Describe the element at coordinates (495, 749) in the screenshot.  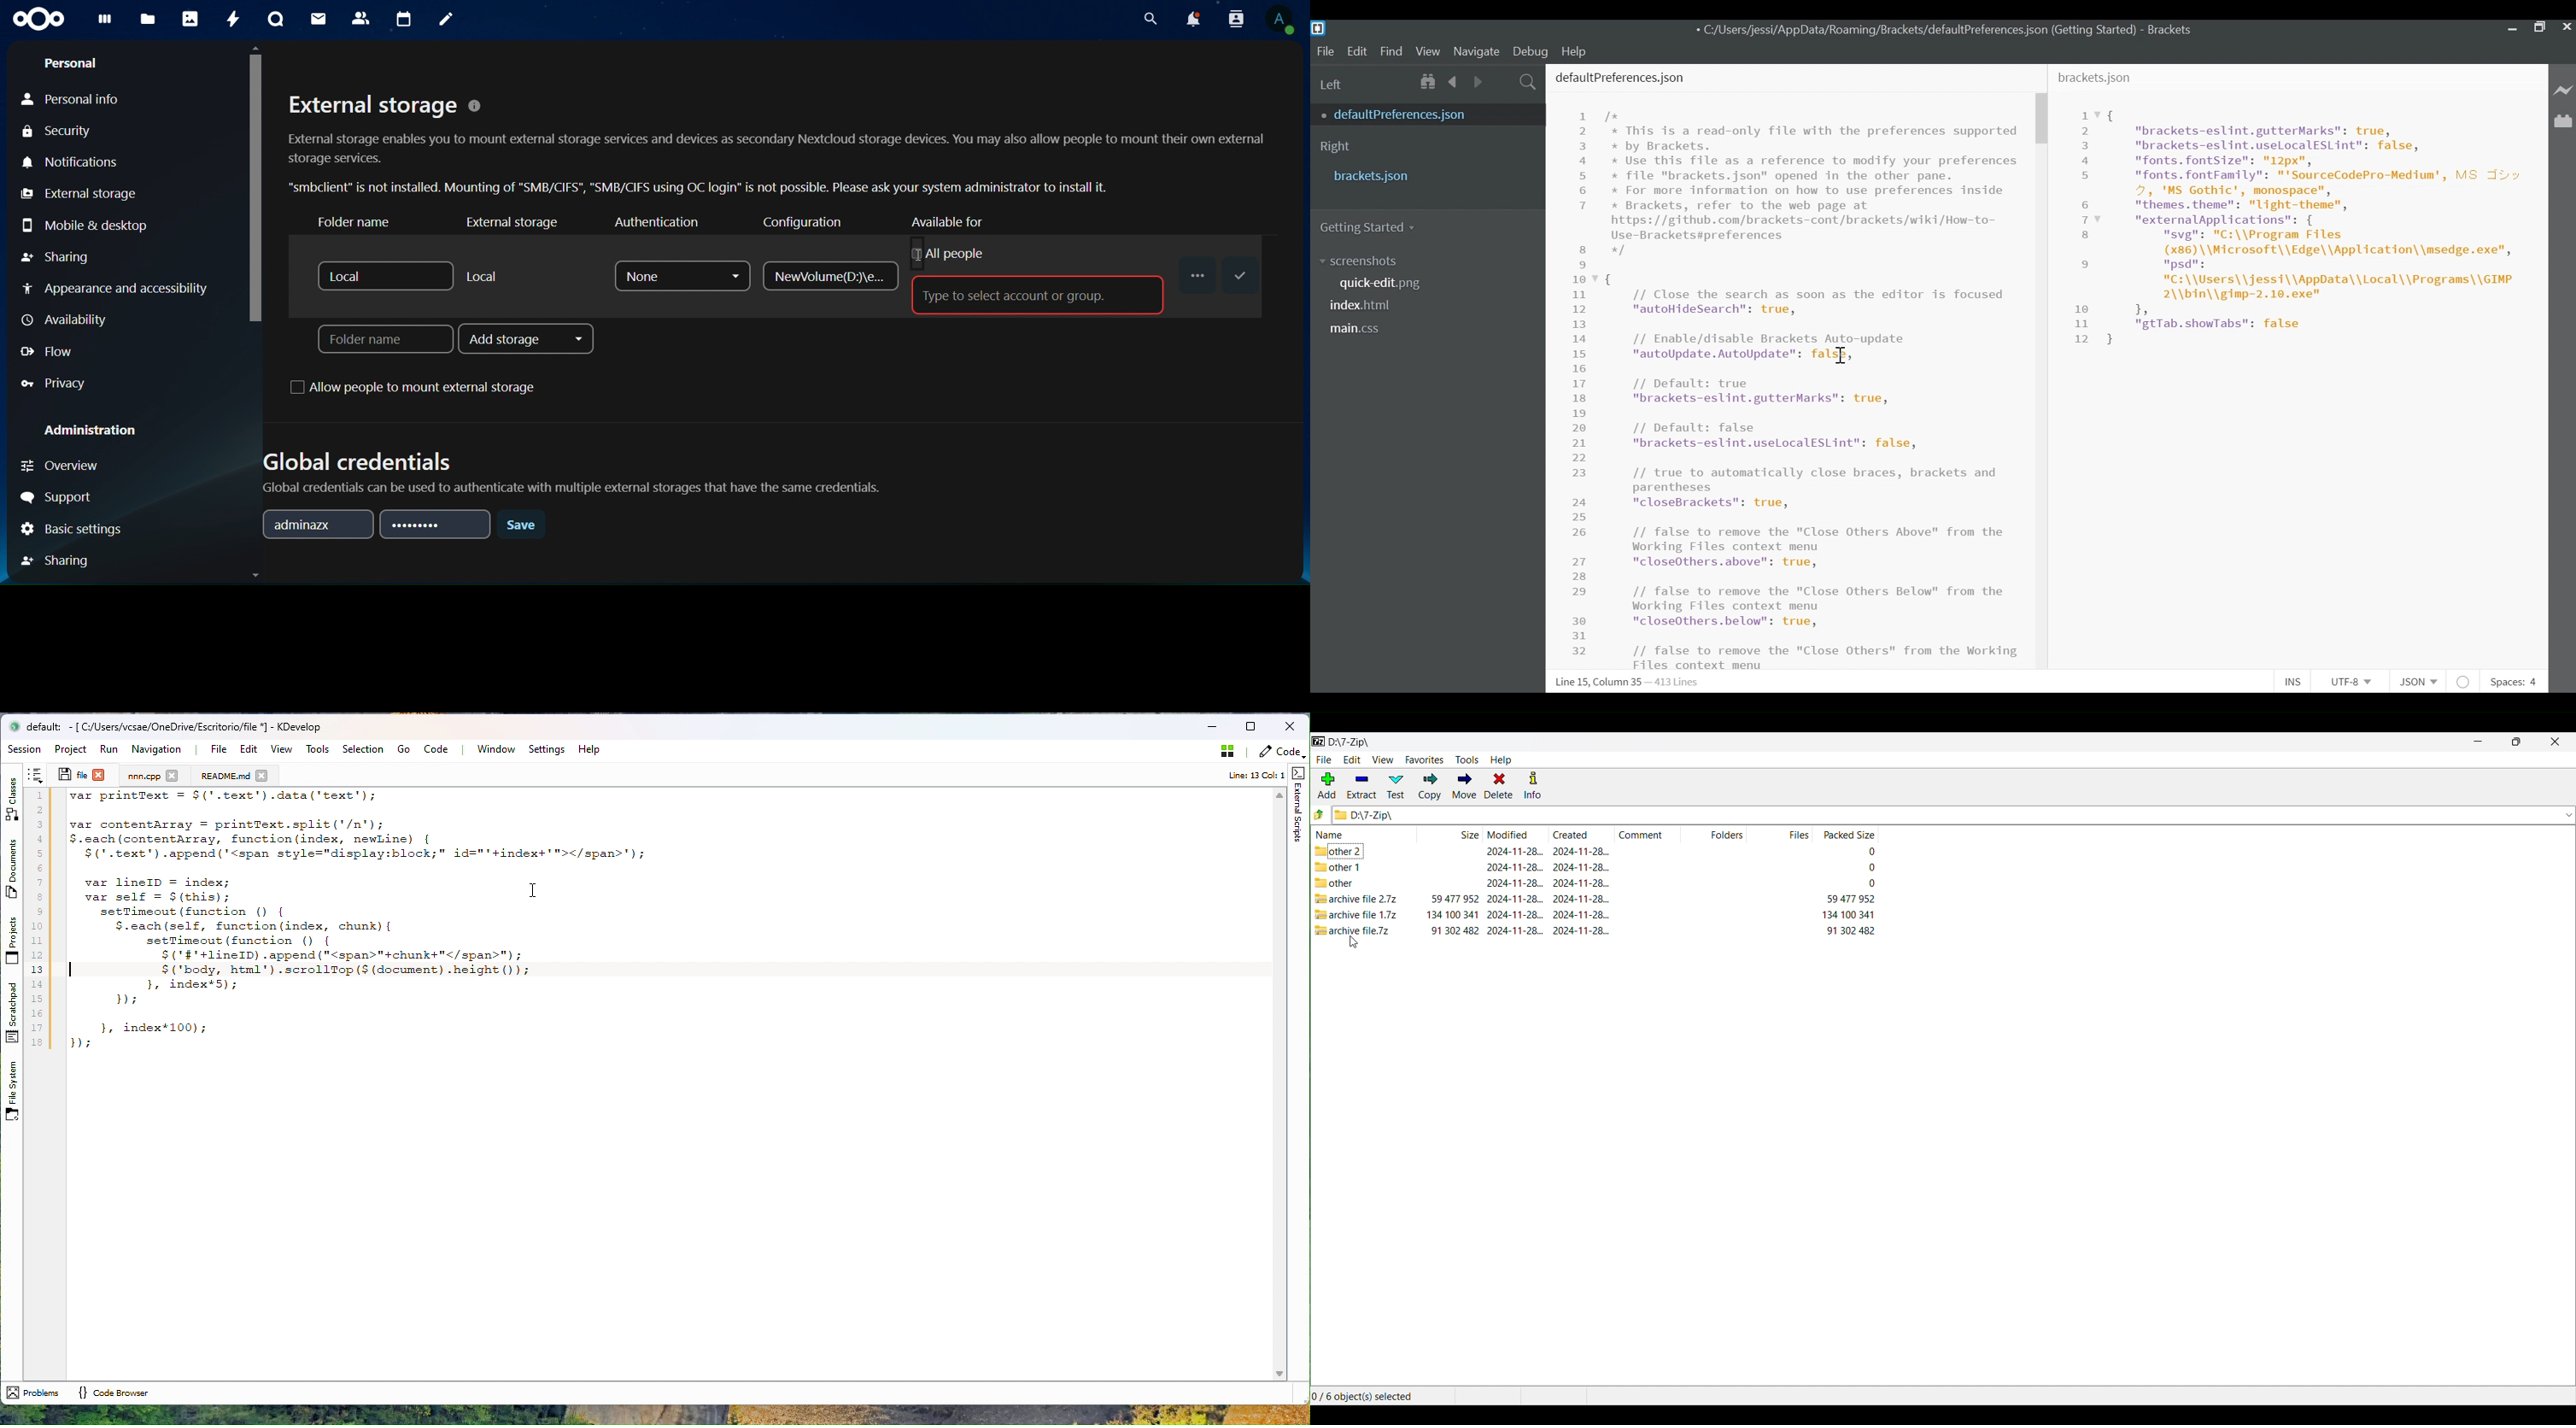
I see `Window` at that location.